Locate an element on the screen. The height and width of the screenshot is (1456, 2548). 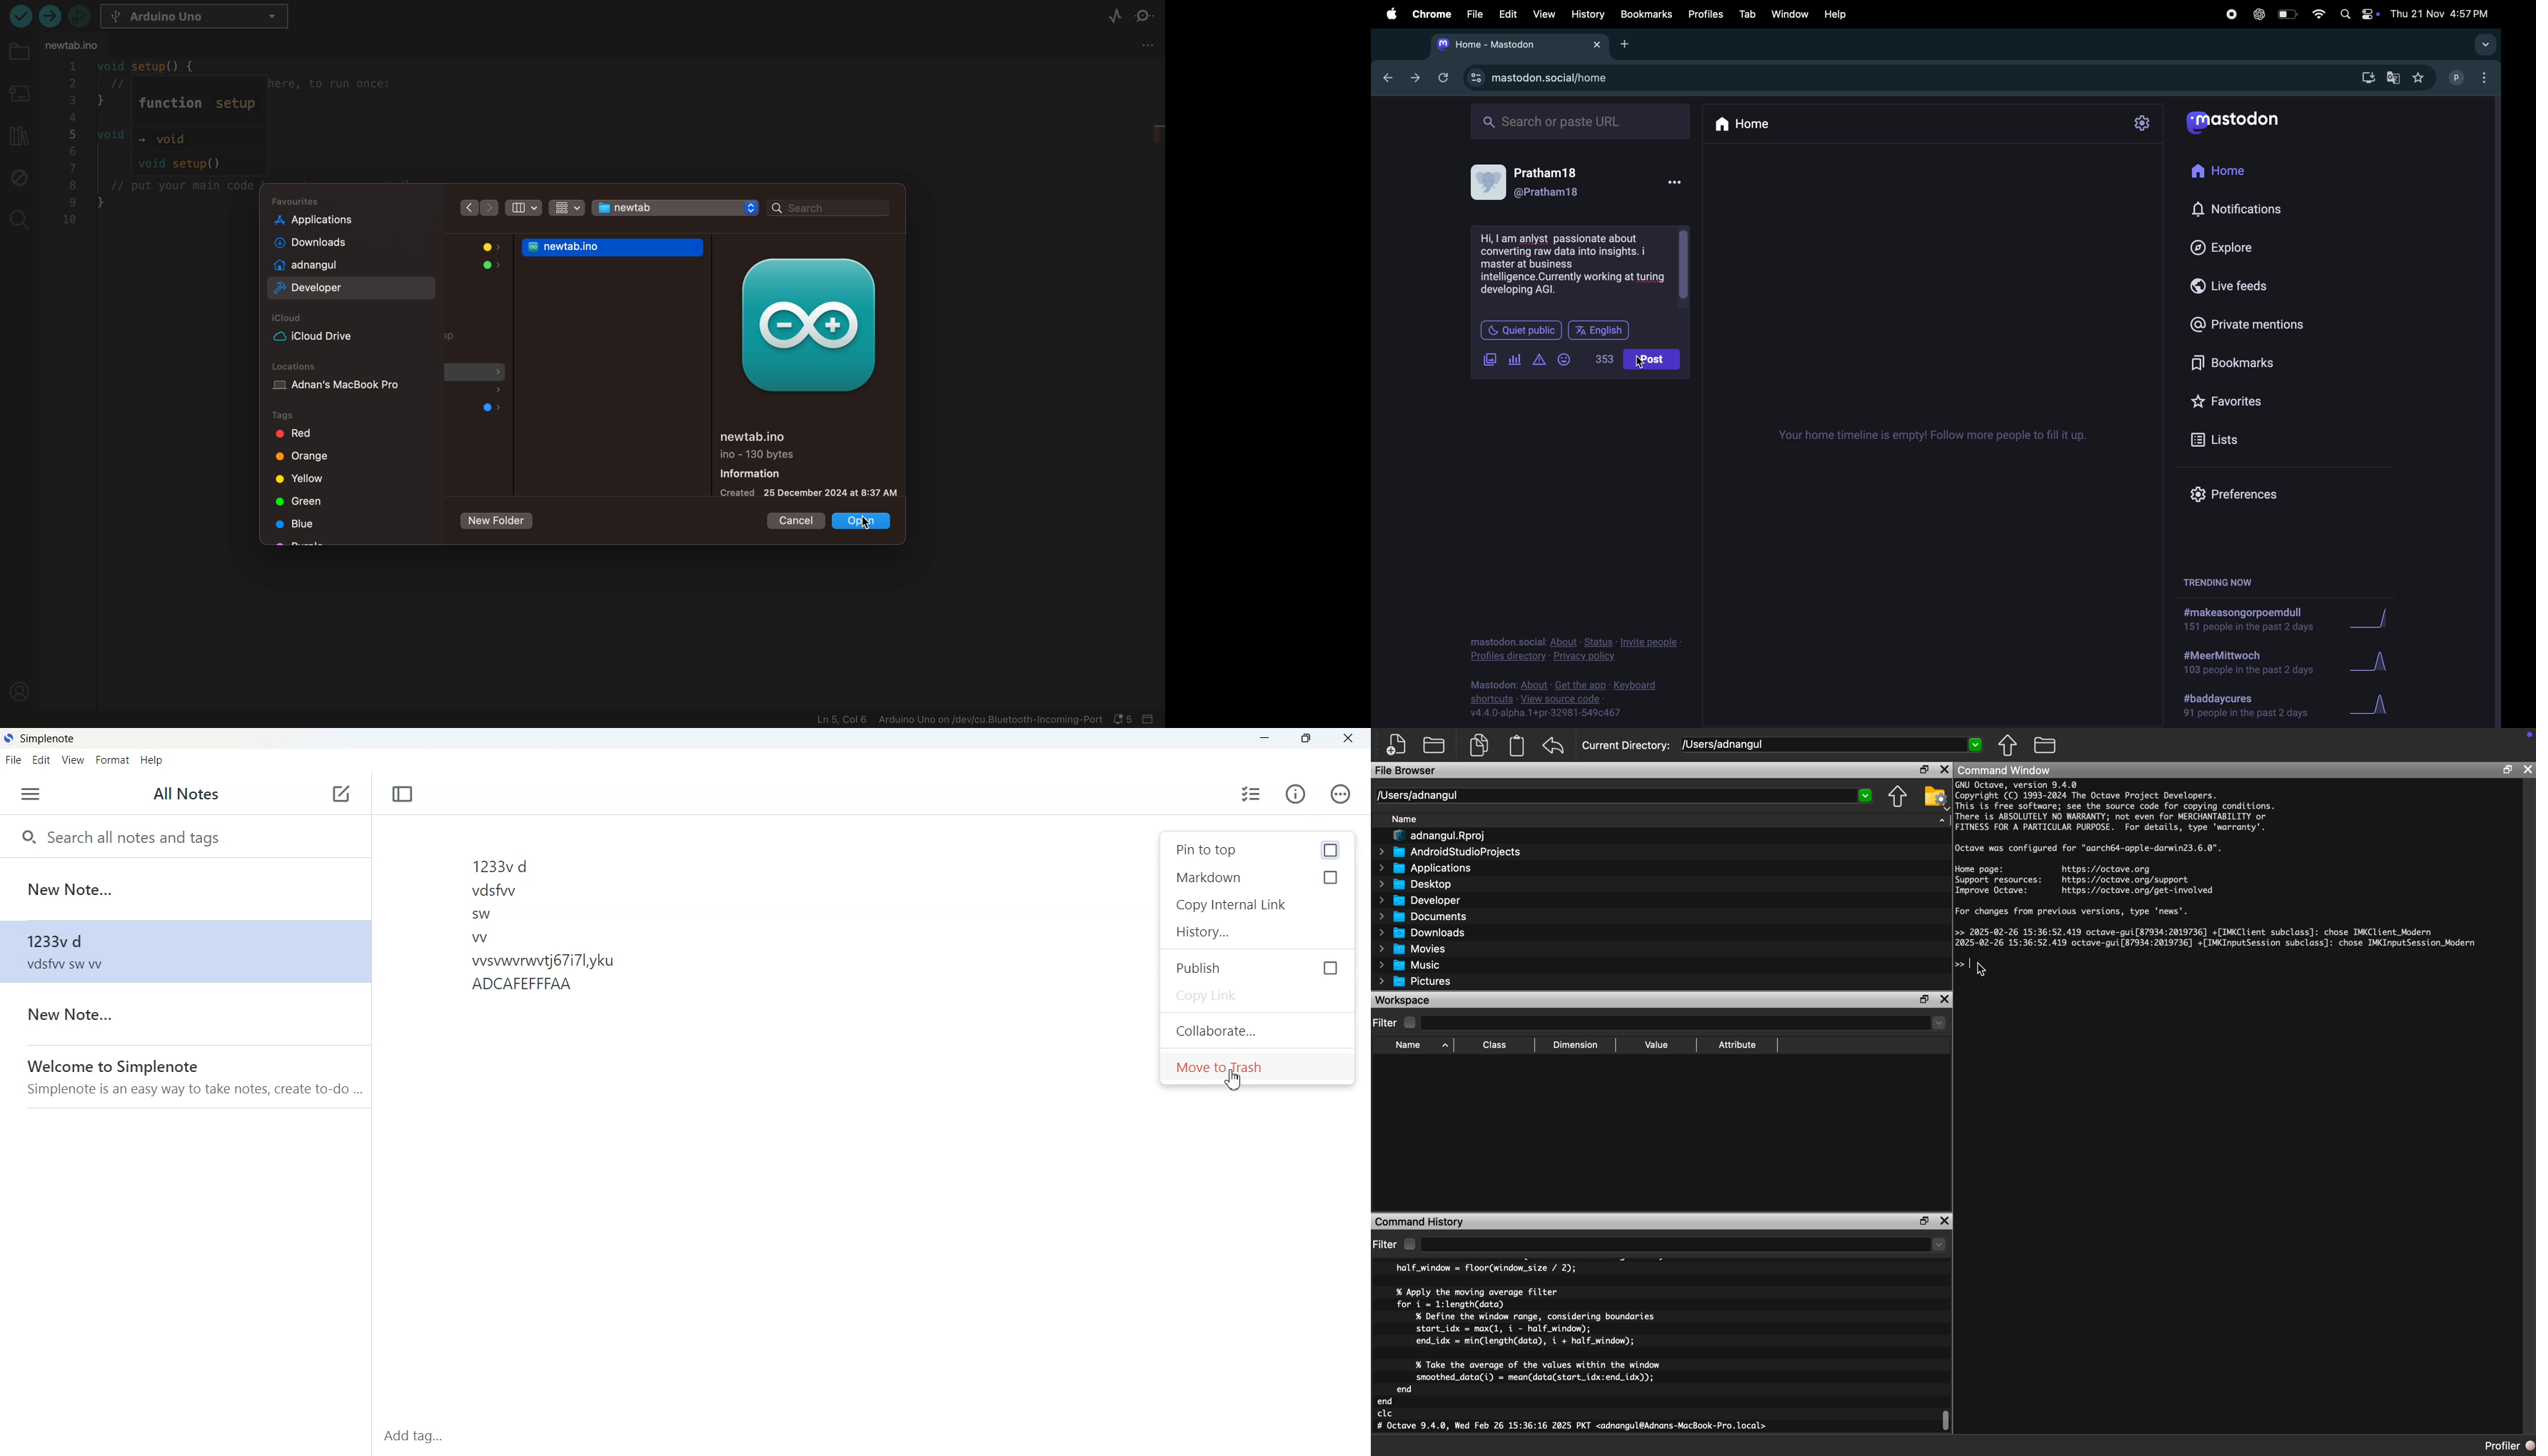
home is located at coordinates (2238, 167).